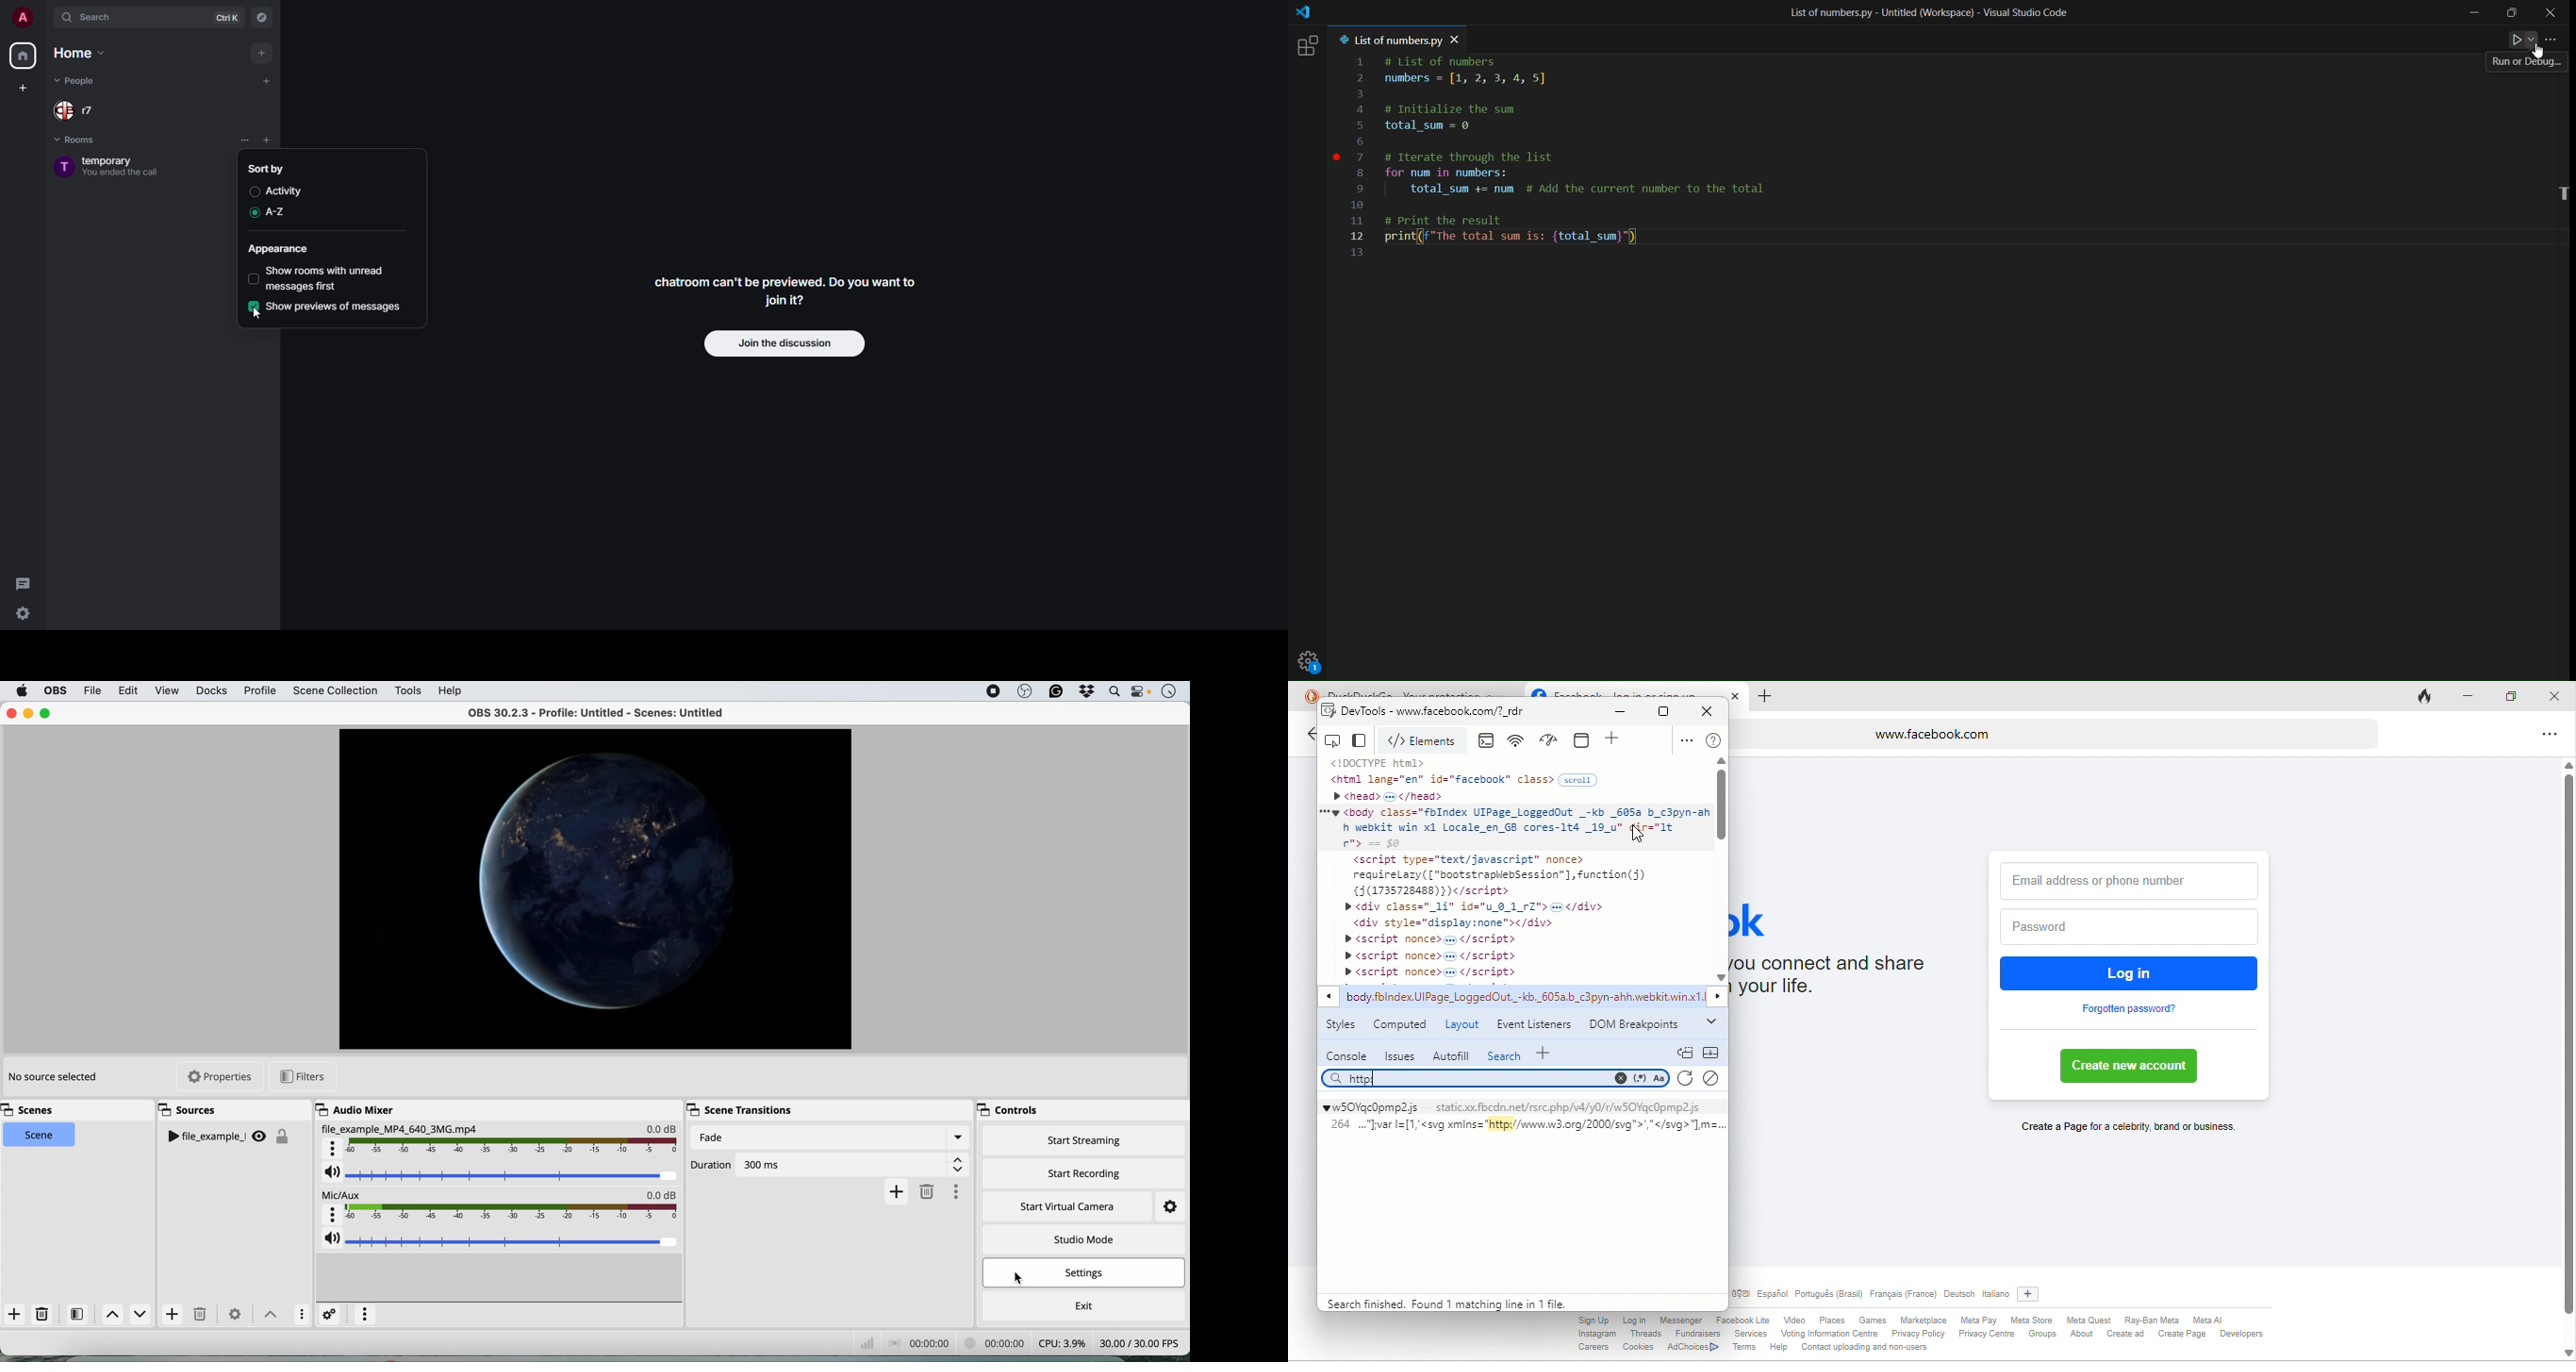 Image resolution: width=2576 pixels, height=1372 pixels. What do you see at coordinates (1161, 1207) in the screenshot?
I see `settings` at bounding box center [1161, 1207].